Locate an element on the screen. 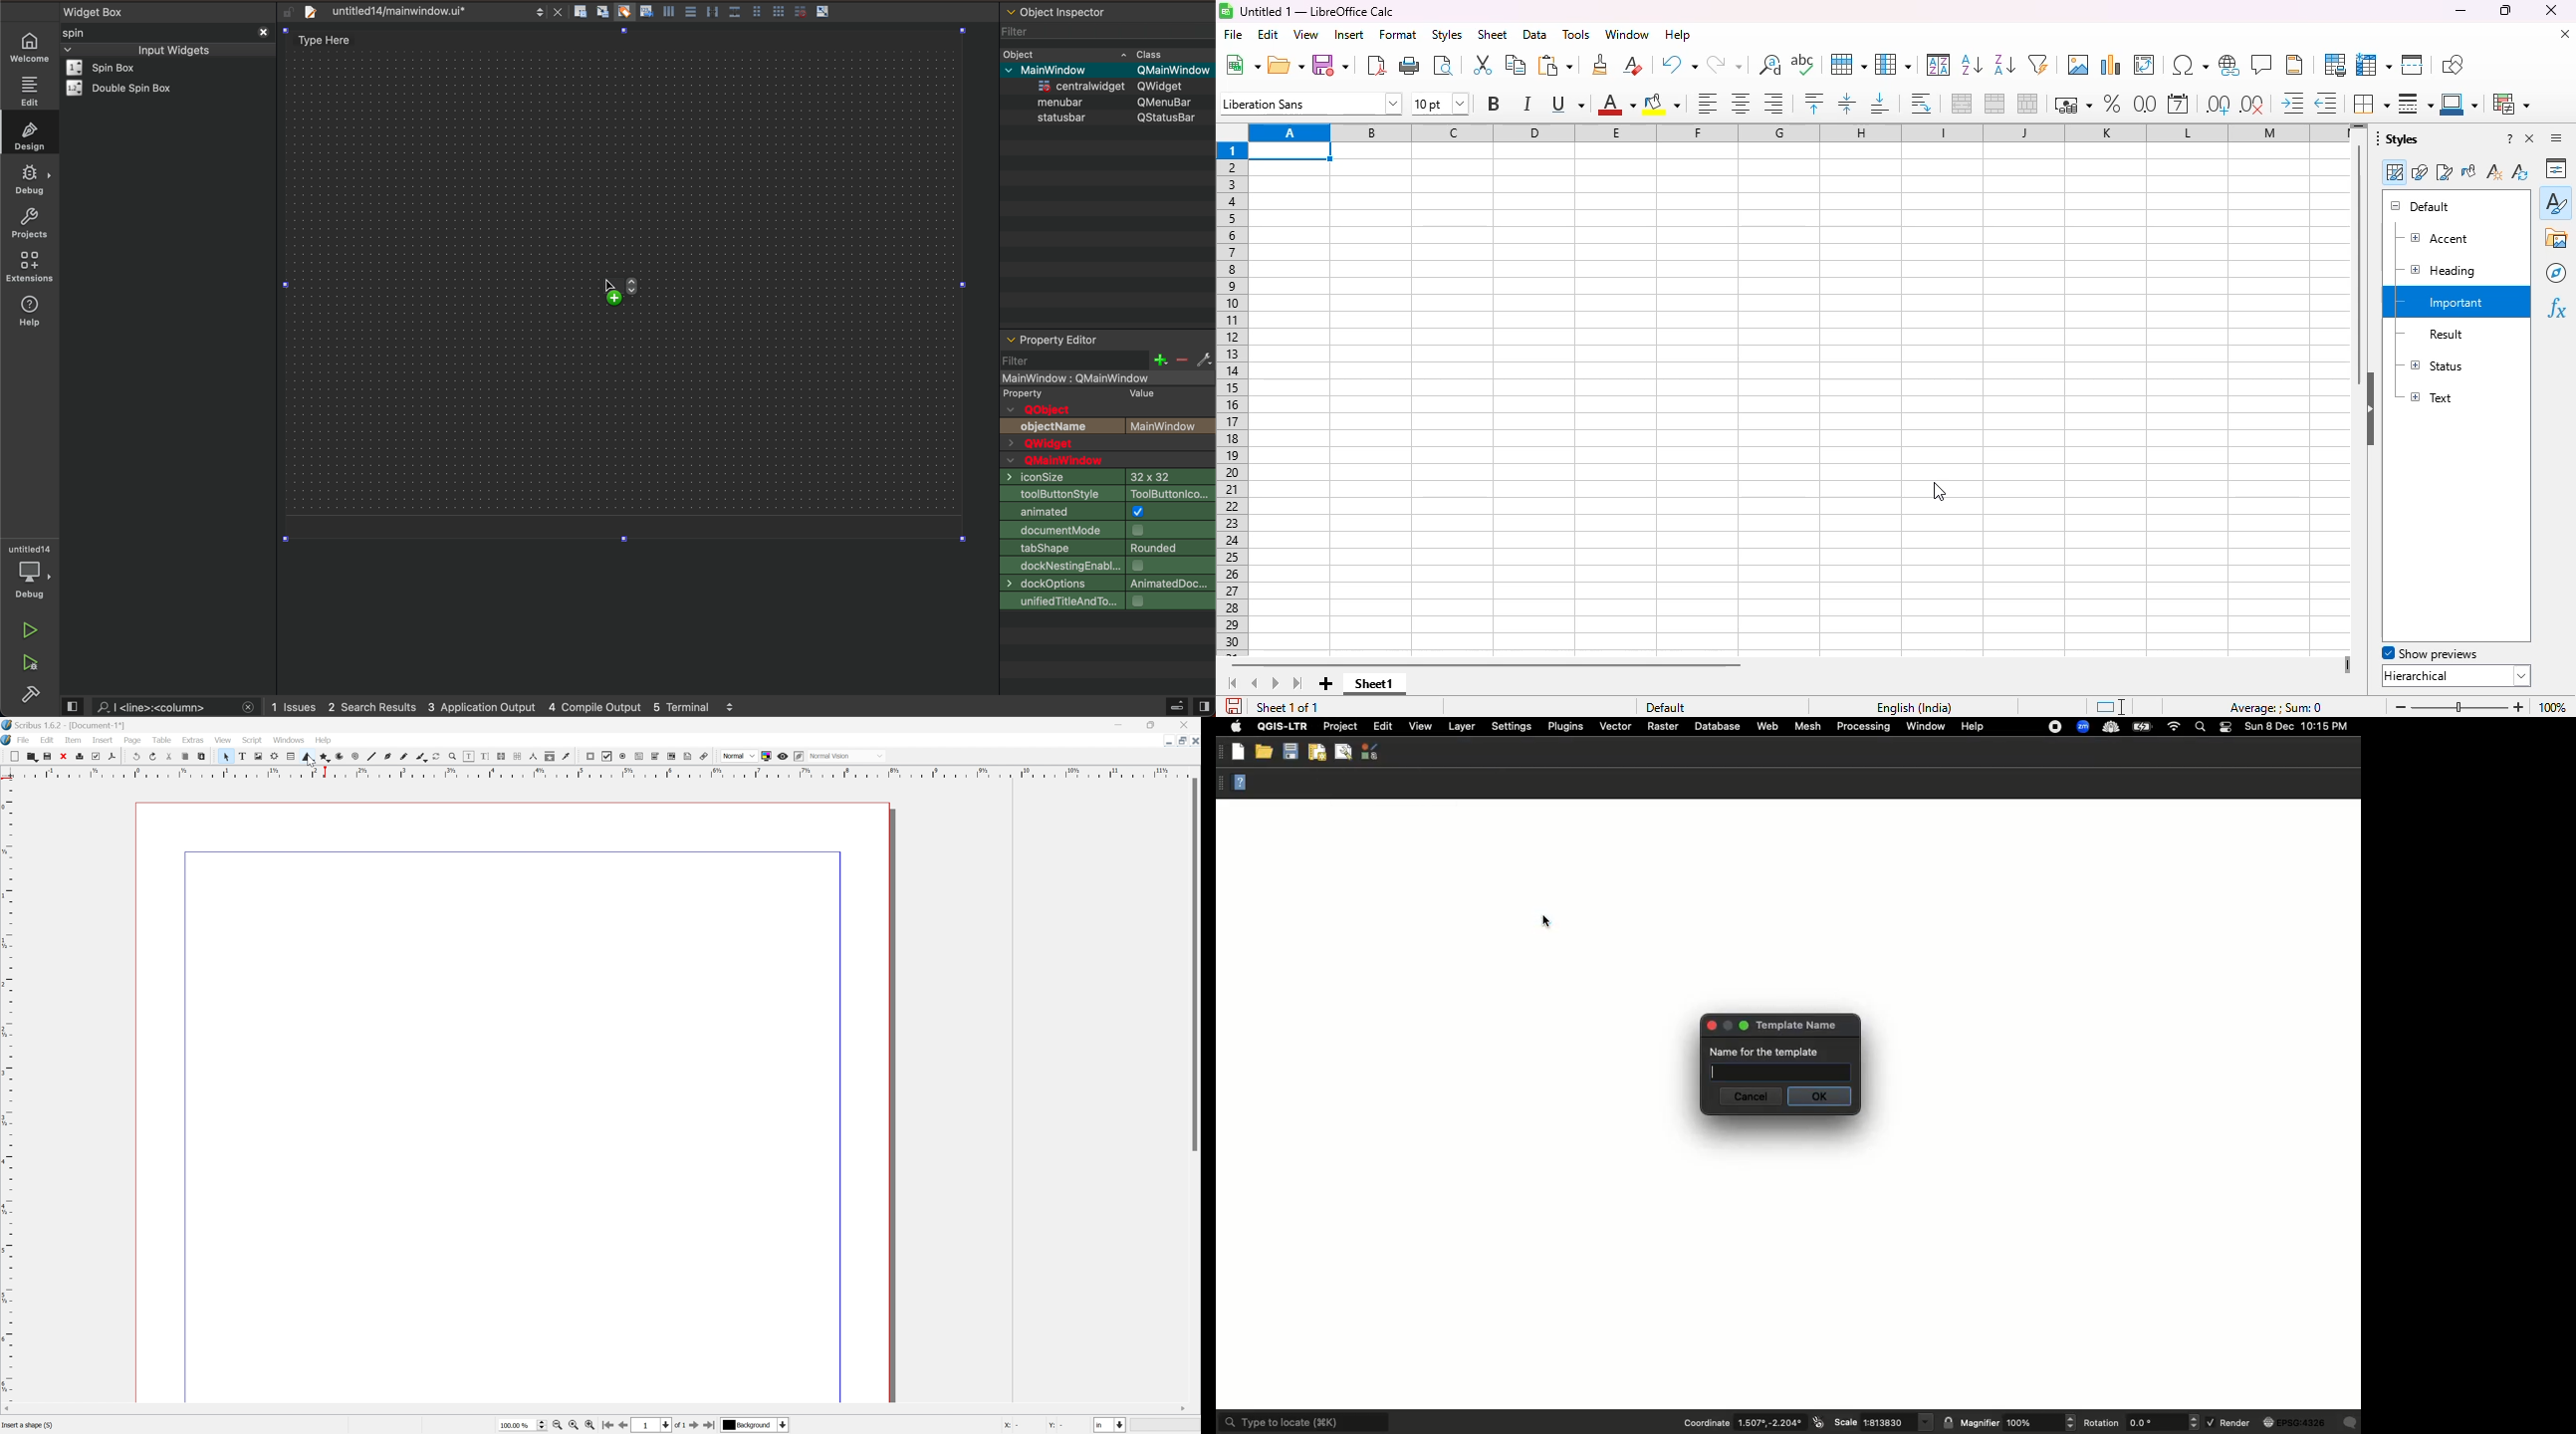 Image resolution: width=2576 pixels, height=1456 pixels. coordinates is located at coordinates (1769, 1424).